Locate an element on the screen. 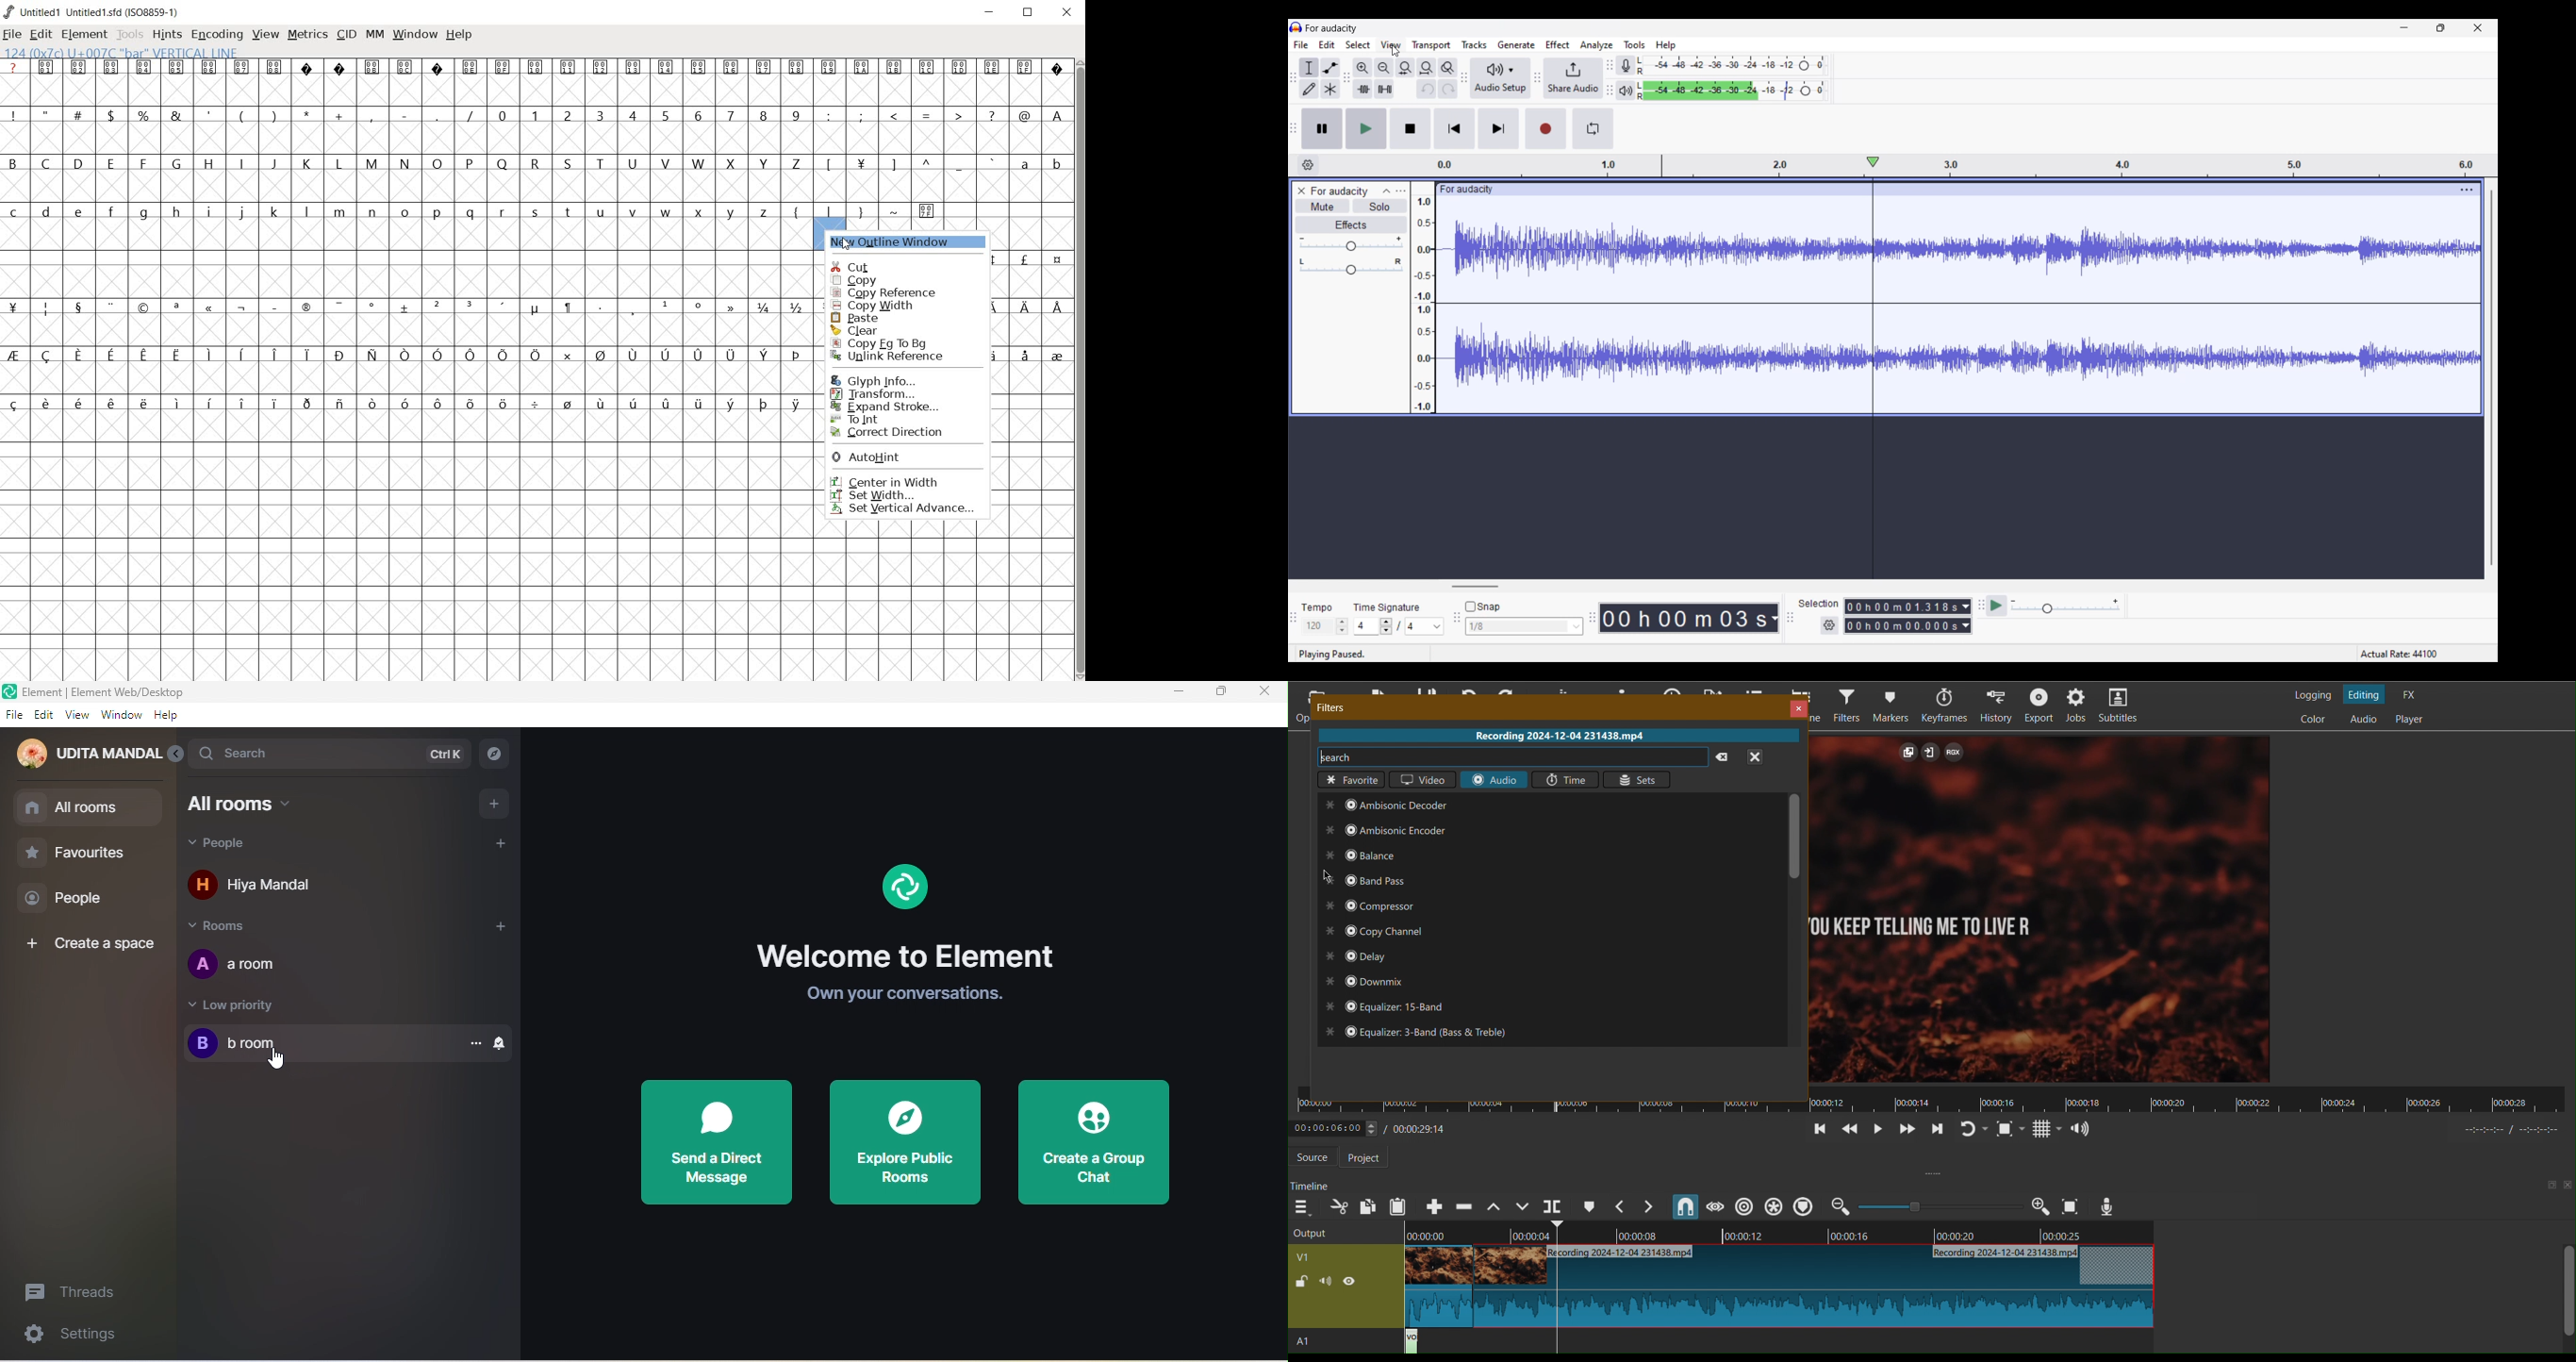  empty cells is located at coordinates (536, 89).